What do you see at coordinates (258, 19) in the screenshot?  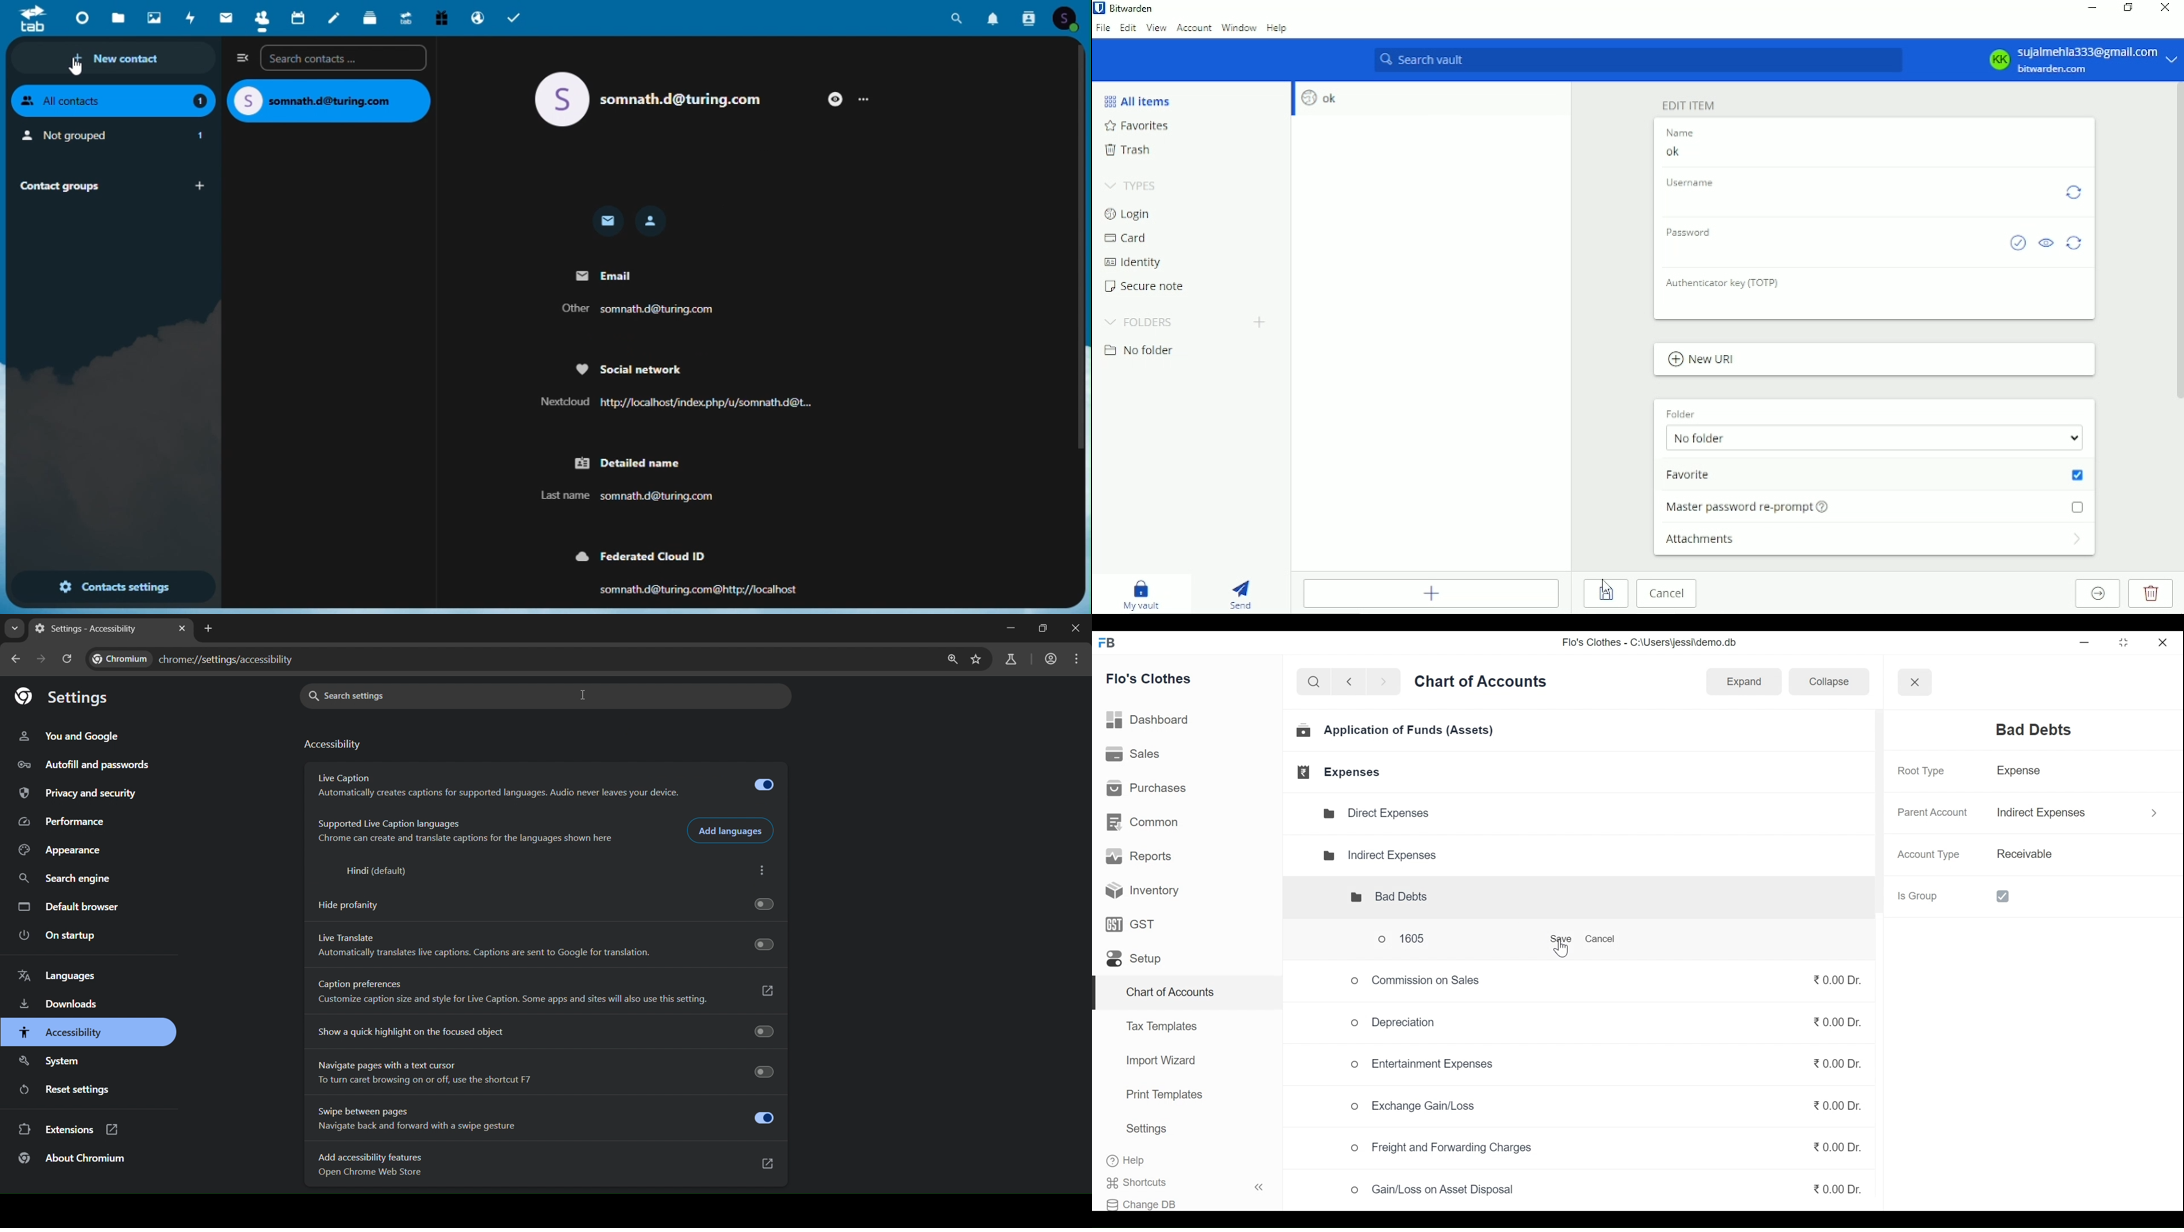 I see `Contacts` at bounding box center [258, 19].